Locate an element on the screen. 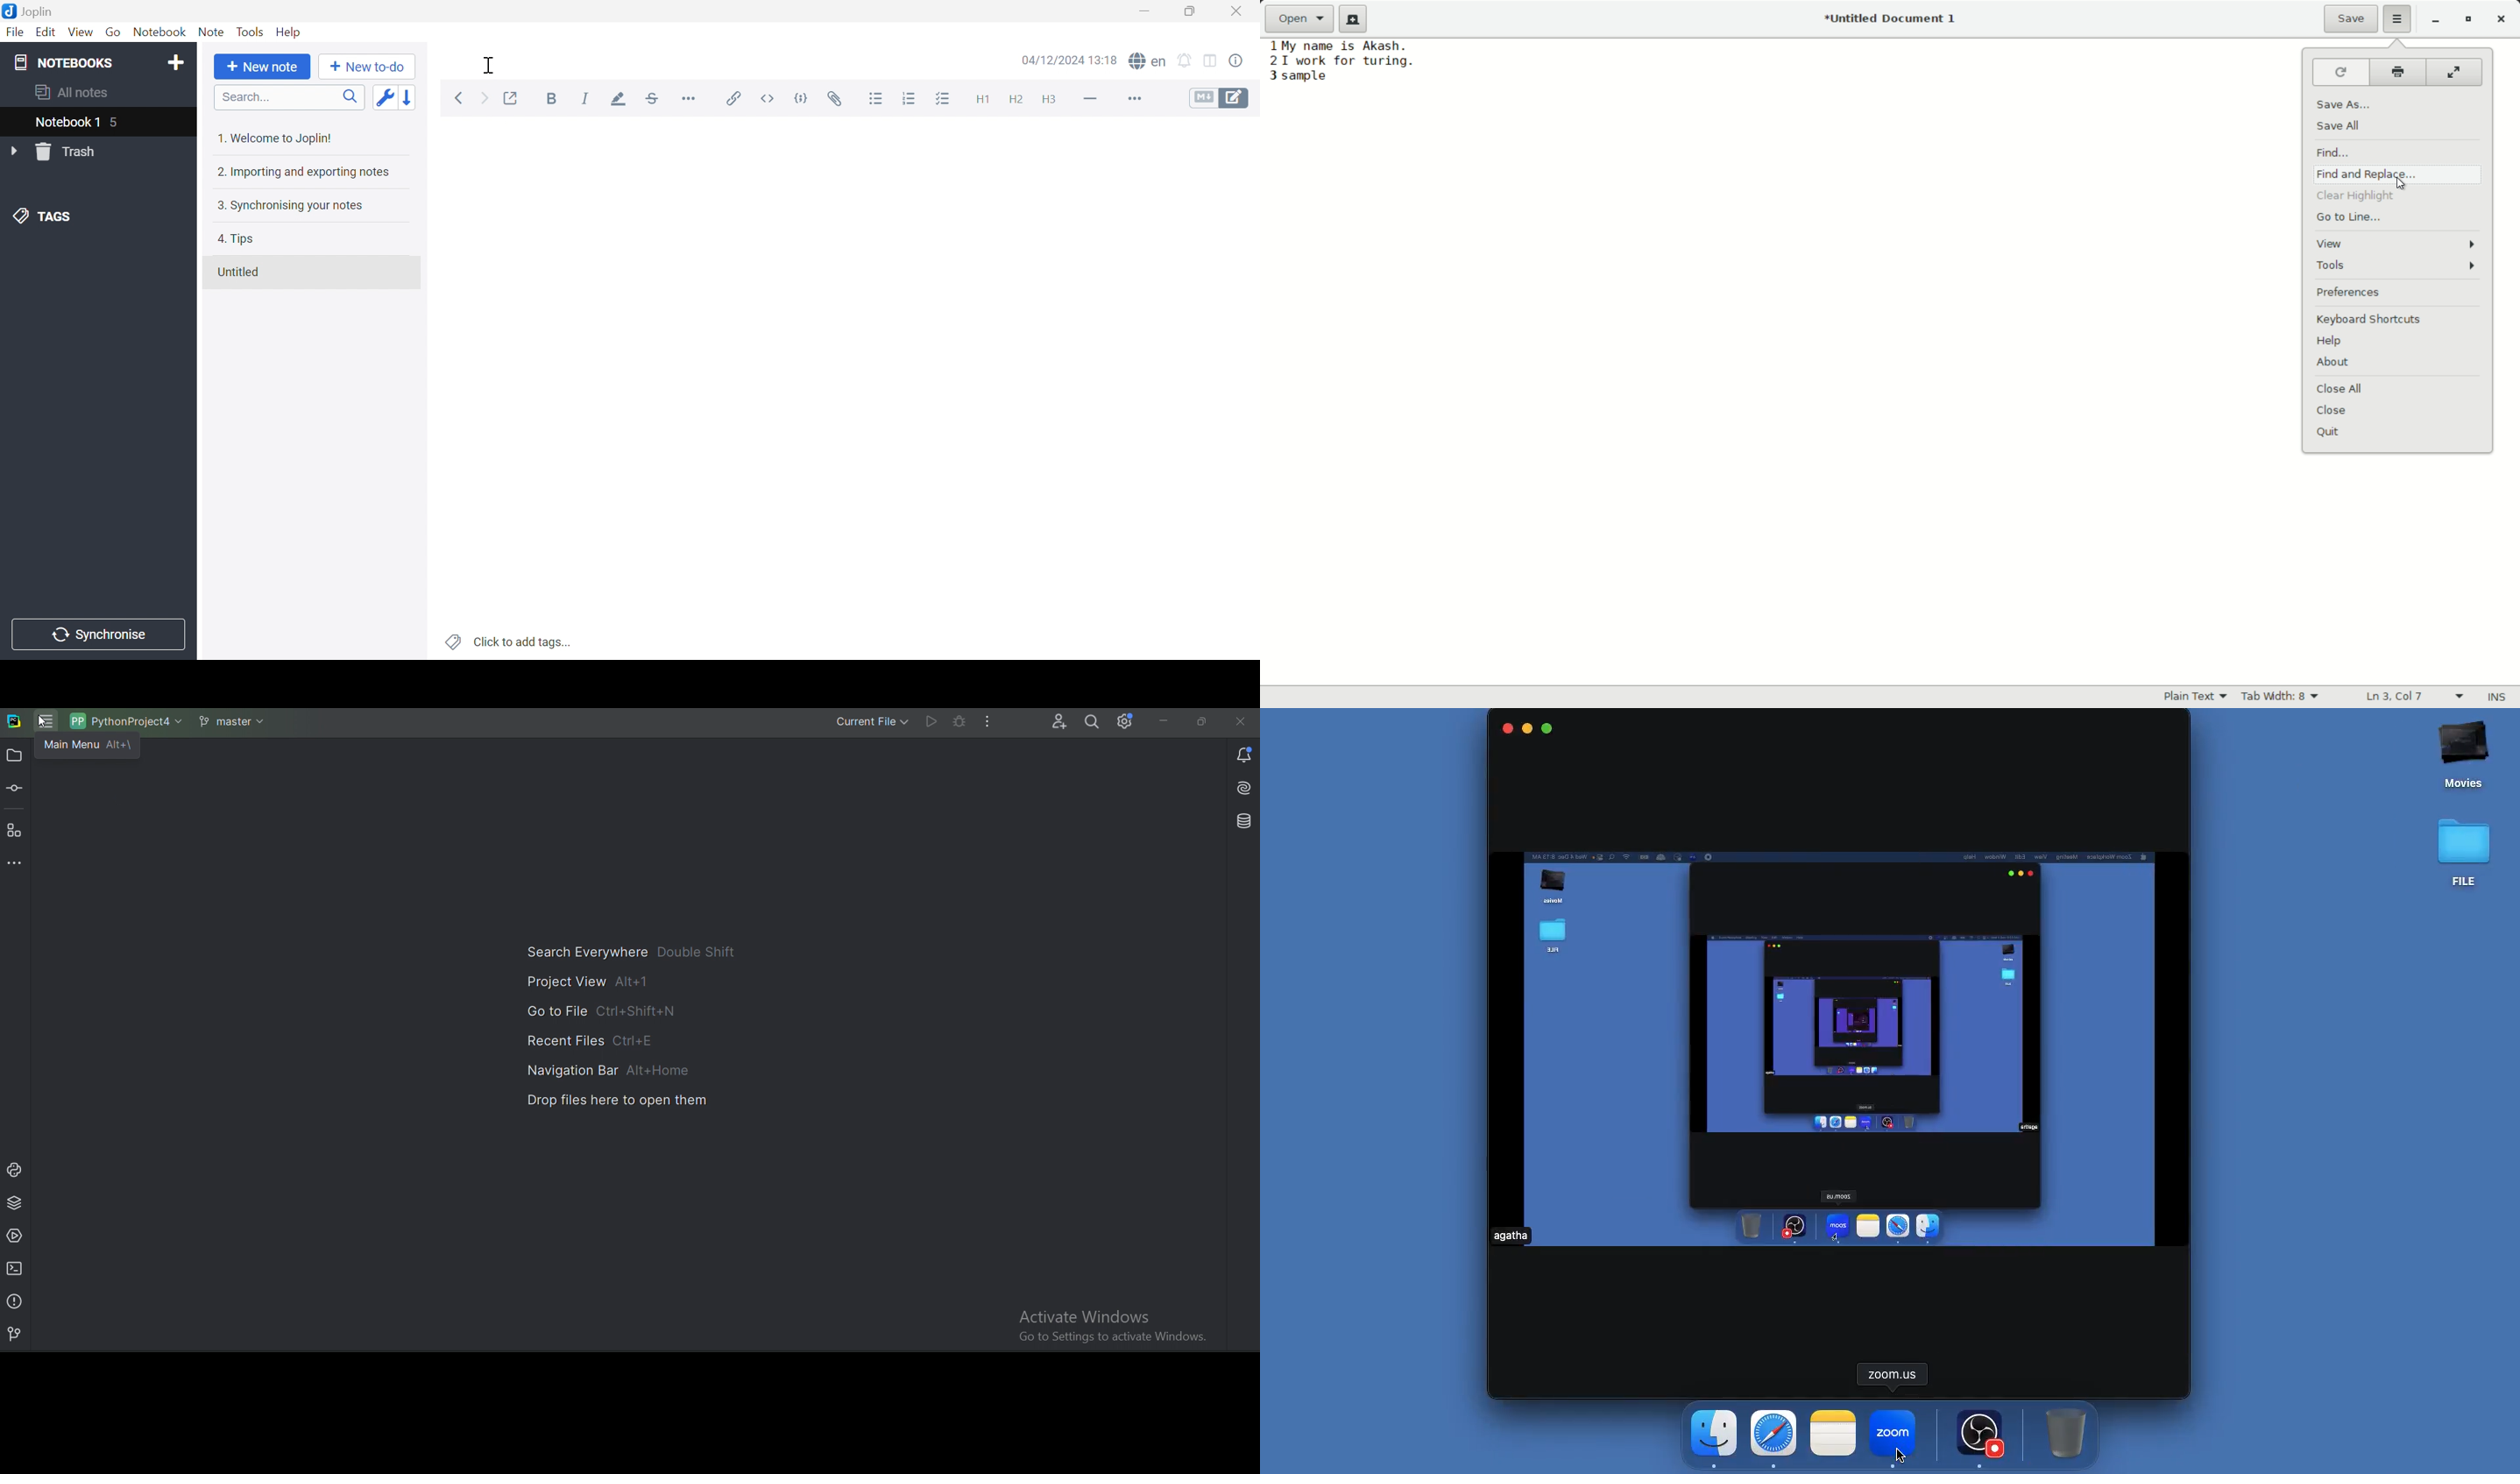 This screenshot has height=1484, width=2520. Current file is located at coordinates (871, 720).